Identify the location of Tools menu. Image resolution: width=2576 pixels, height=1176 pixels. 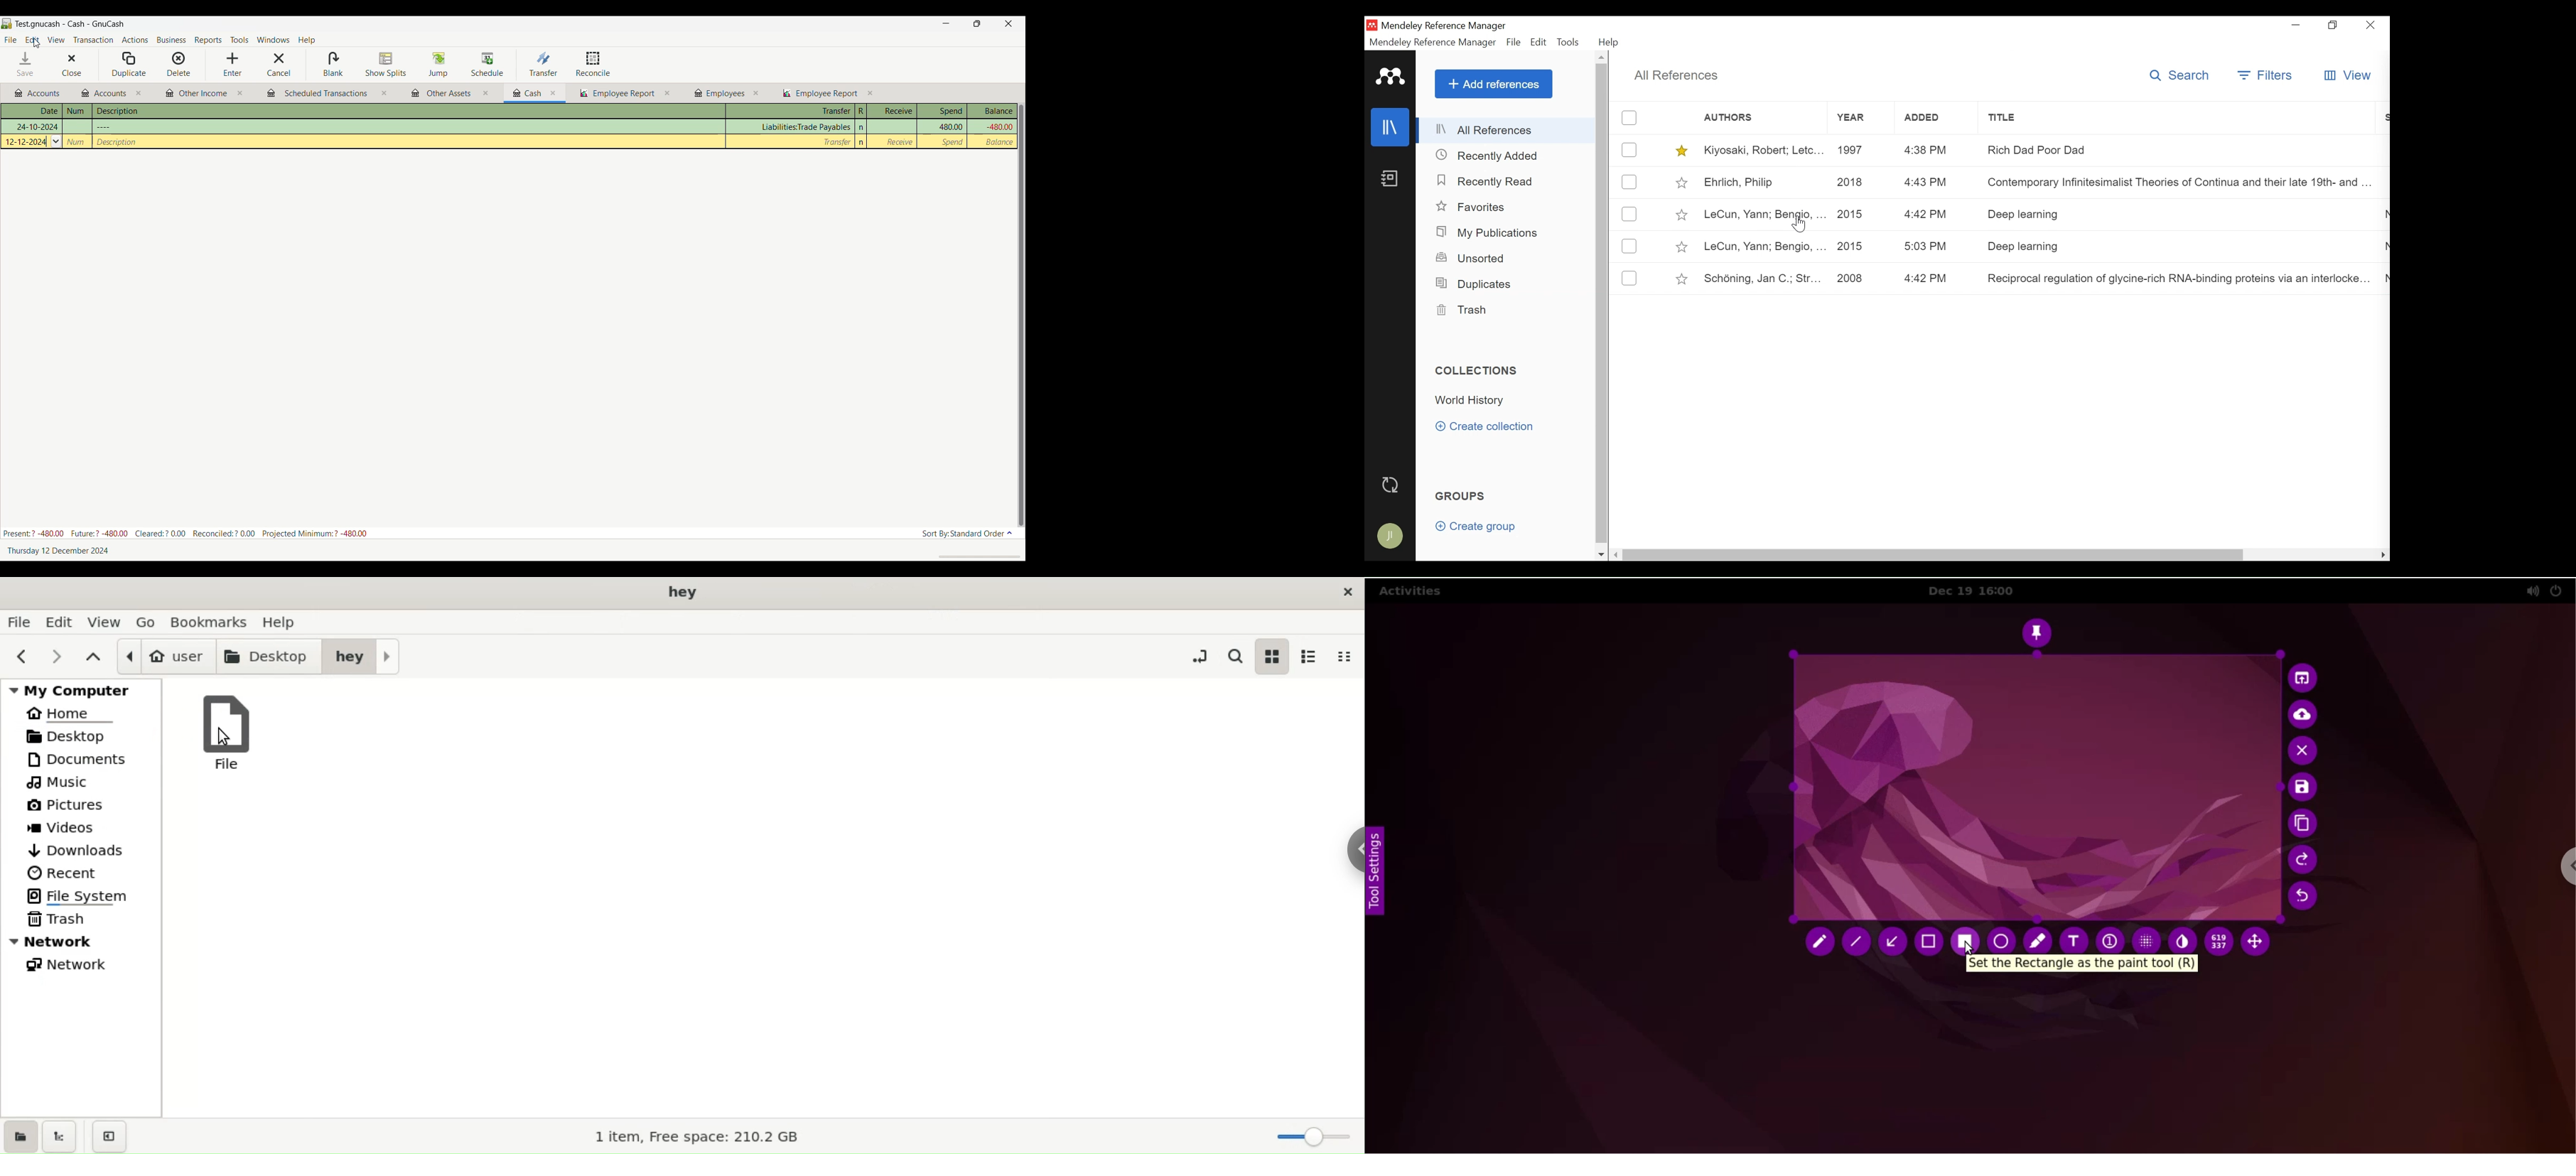
(239, 40).